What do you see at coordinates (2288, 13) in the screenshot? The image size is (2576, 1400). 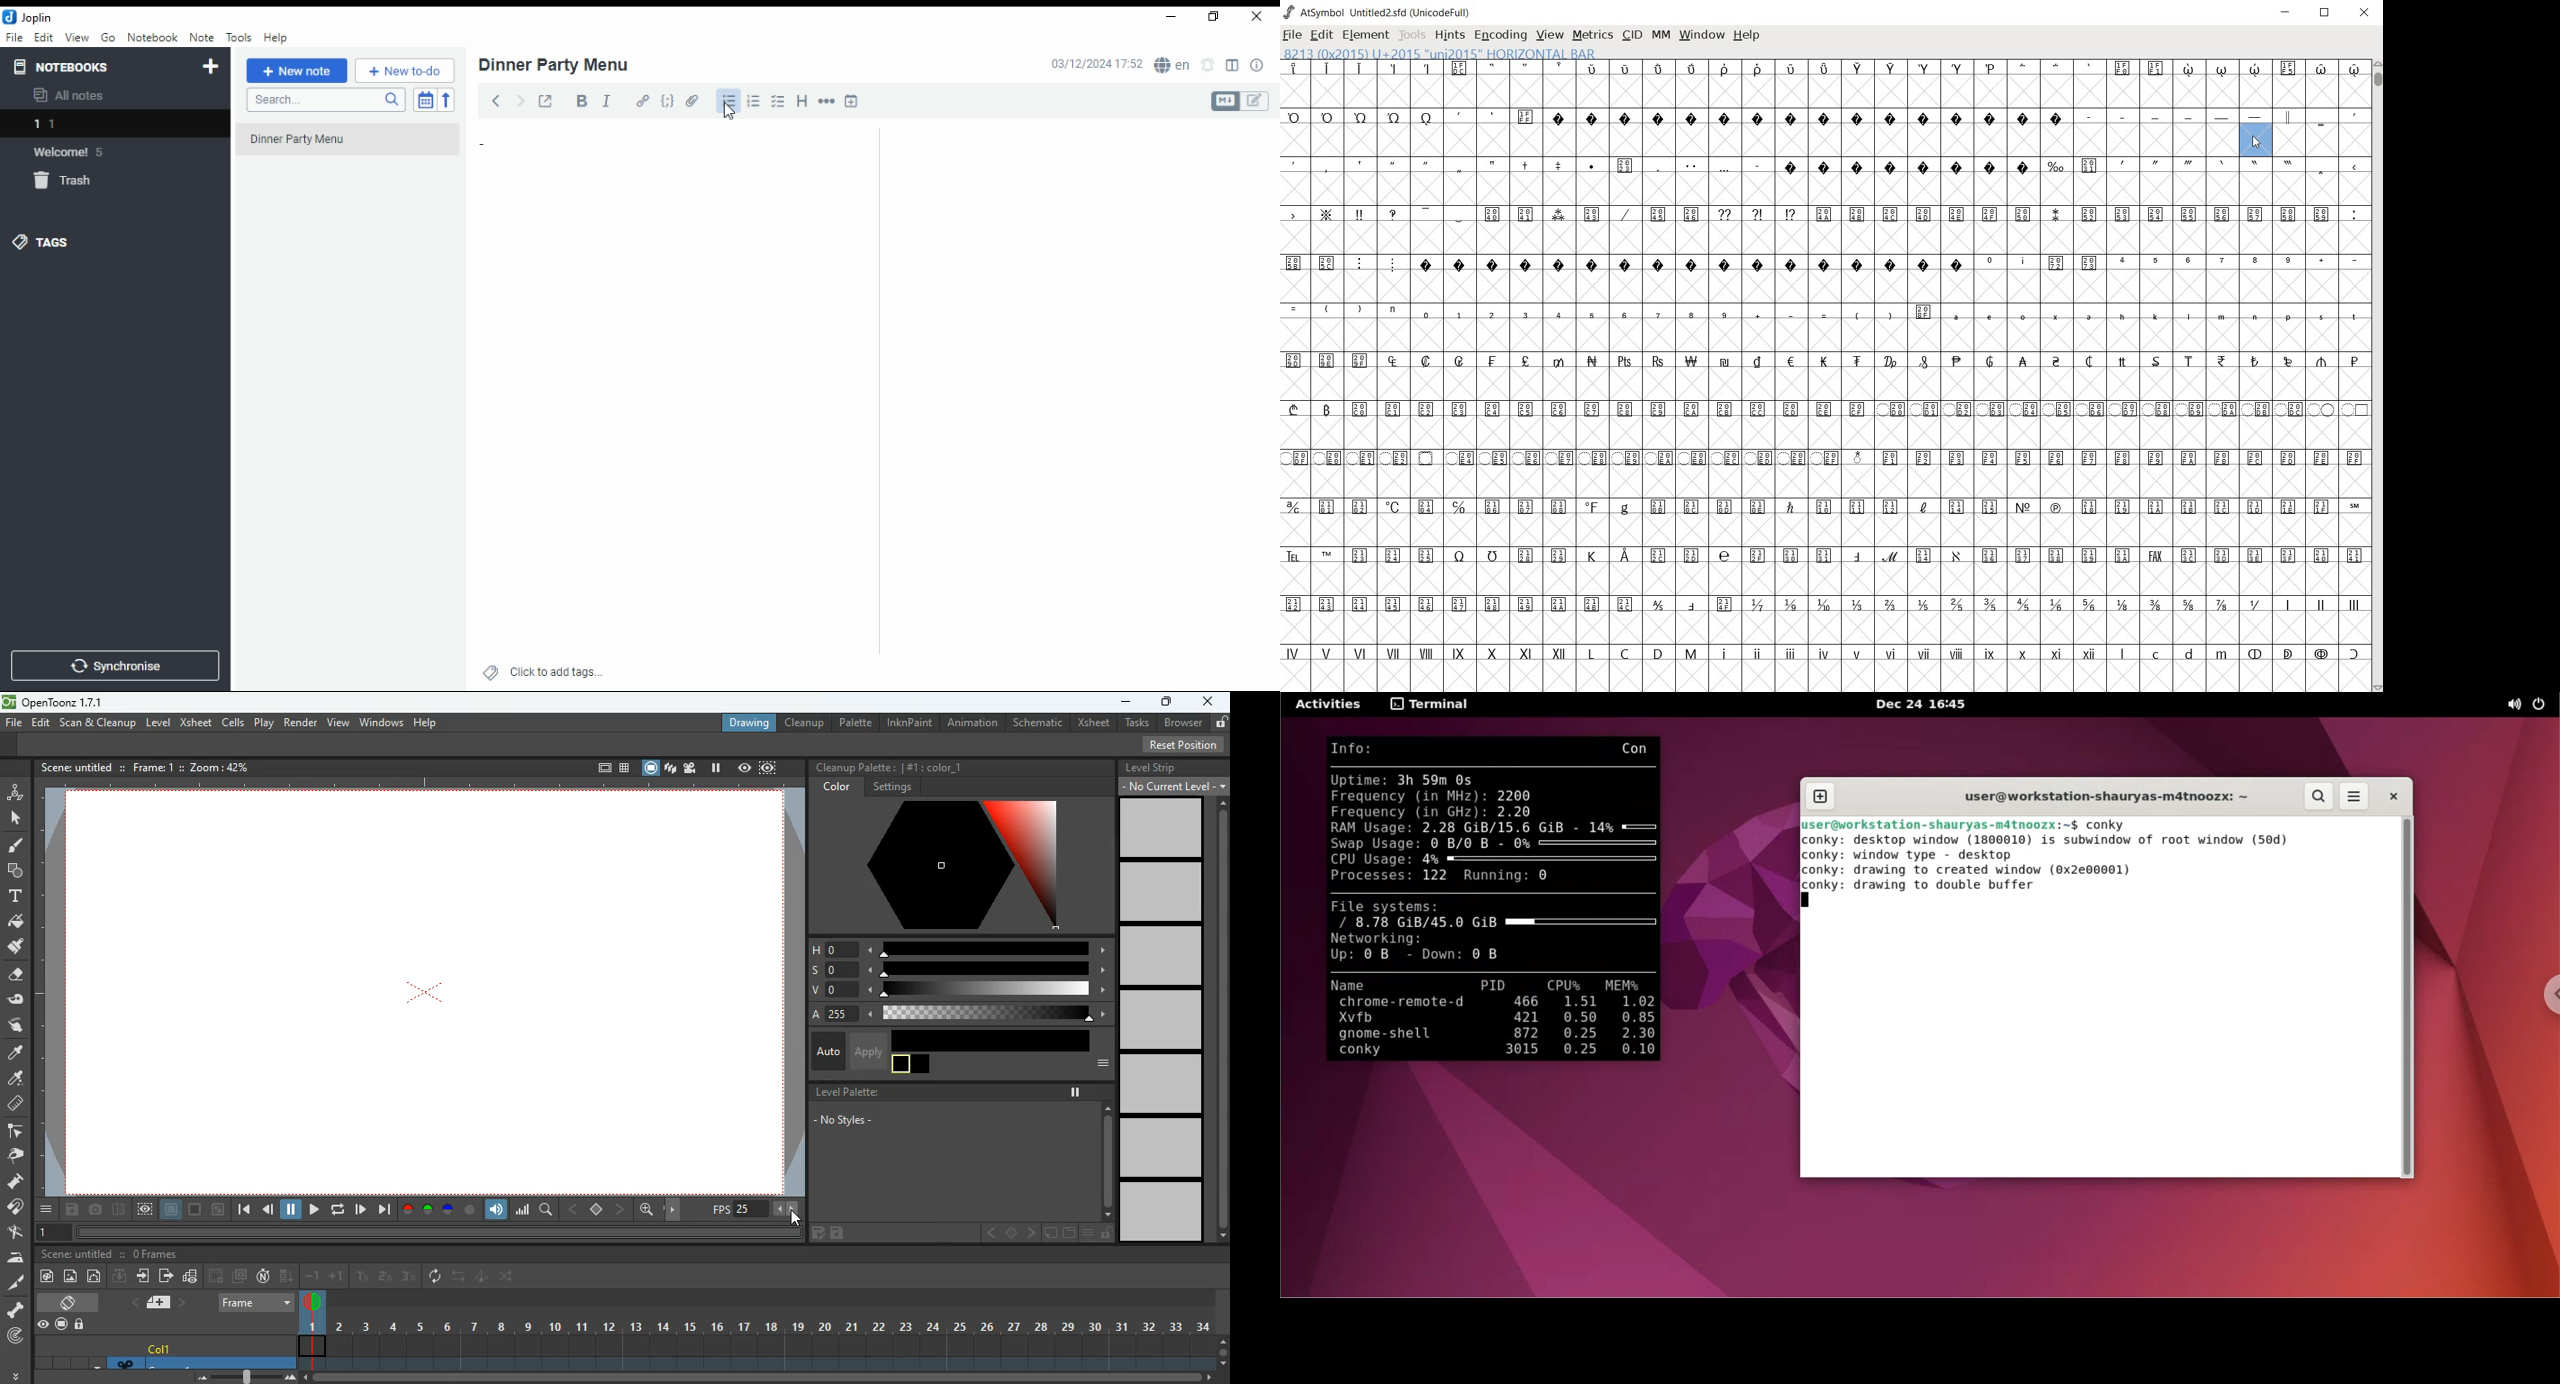 I see `MINIMIZE` at bounding box center [2288, 13].